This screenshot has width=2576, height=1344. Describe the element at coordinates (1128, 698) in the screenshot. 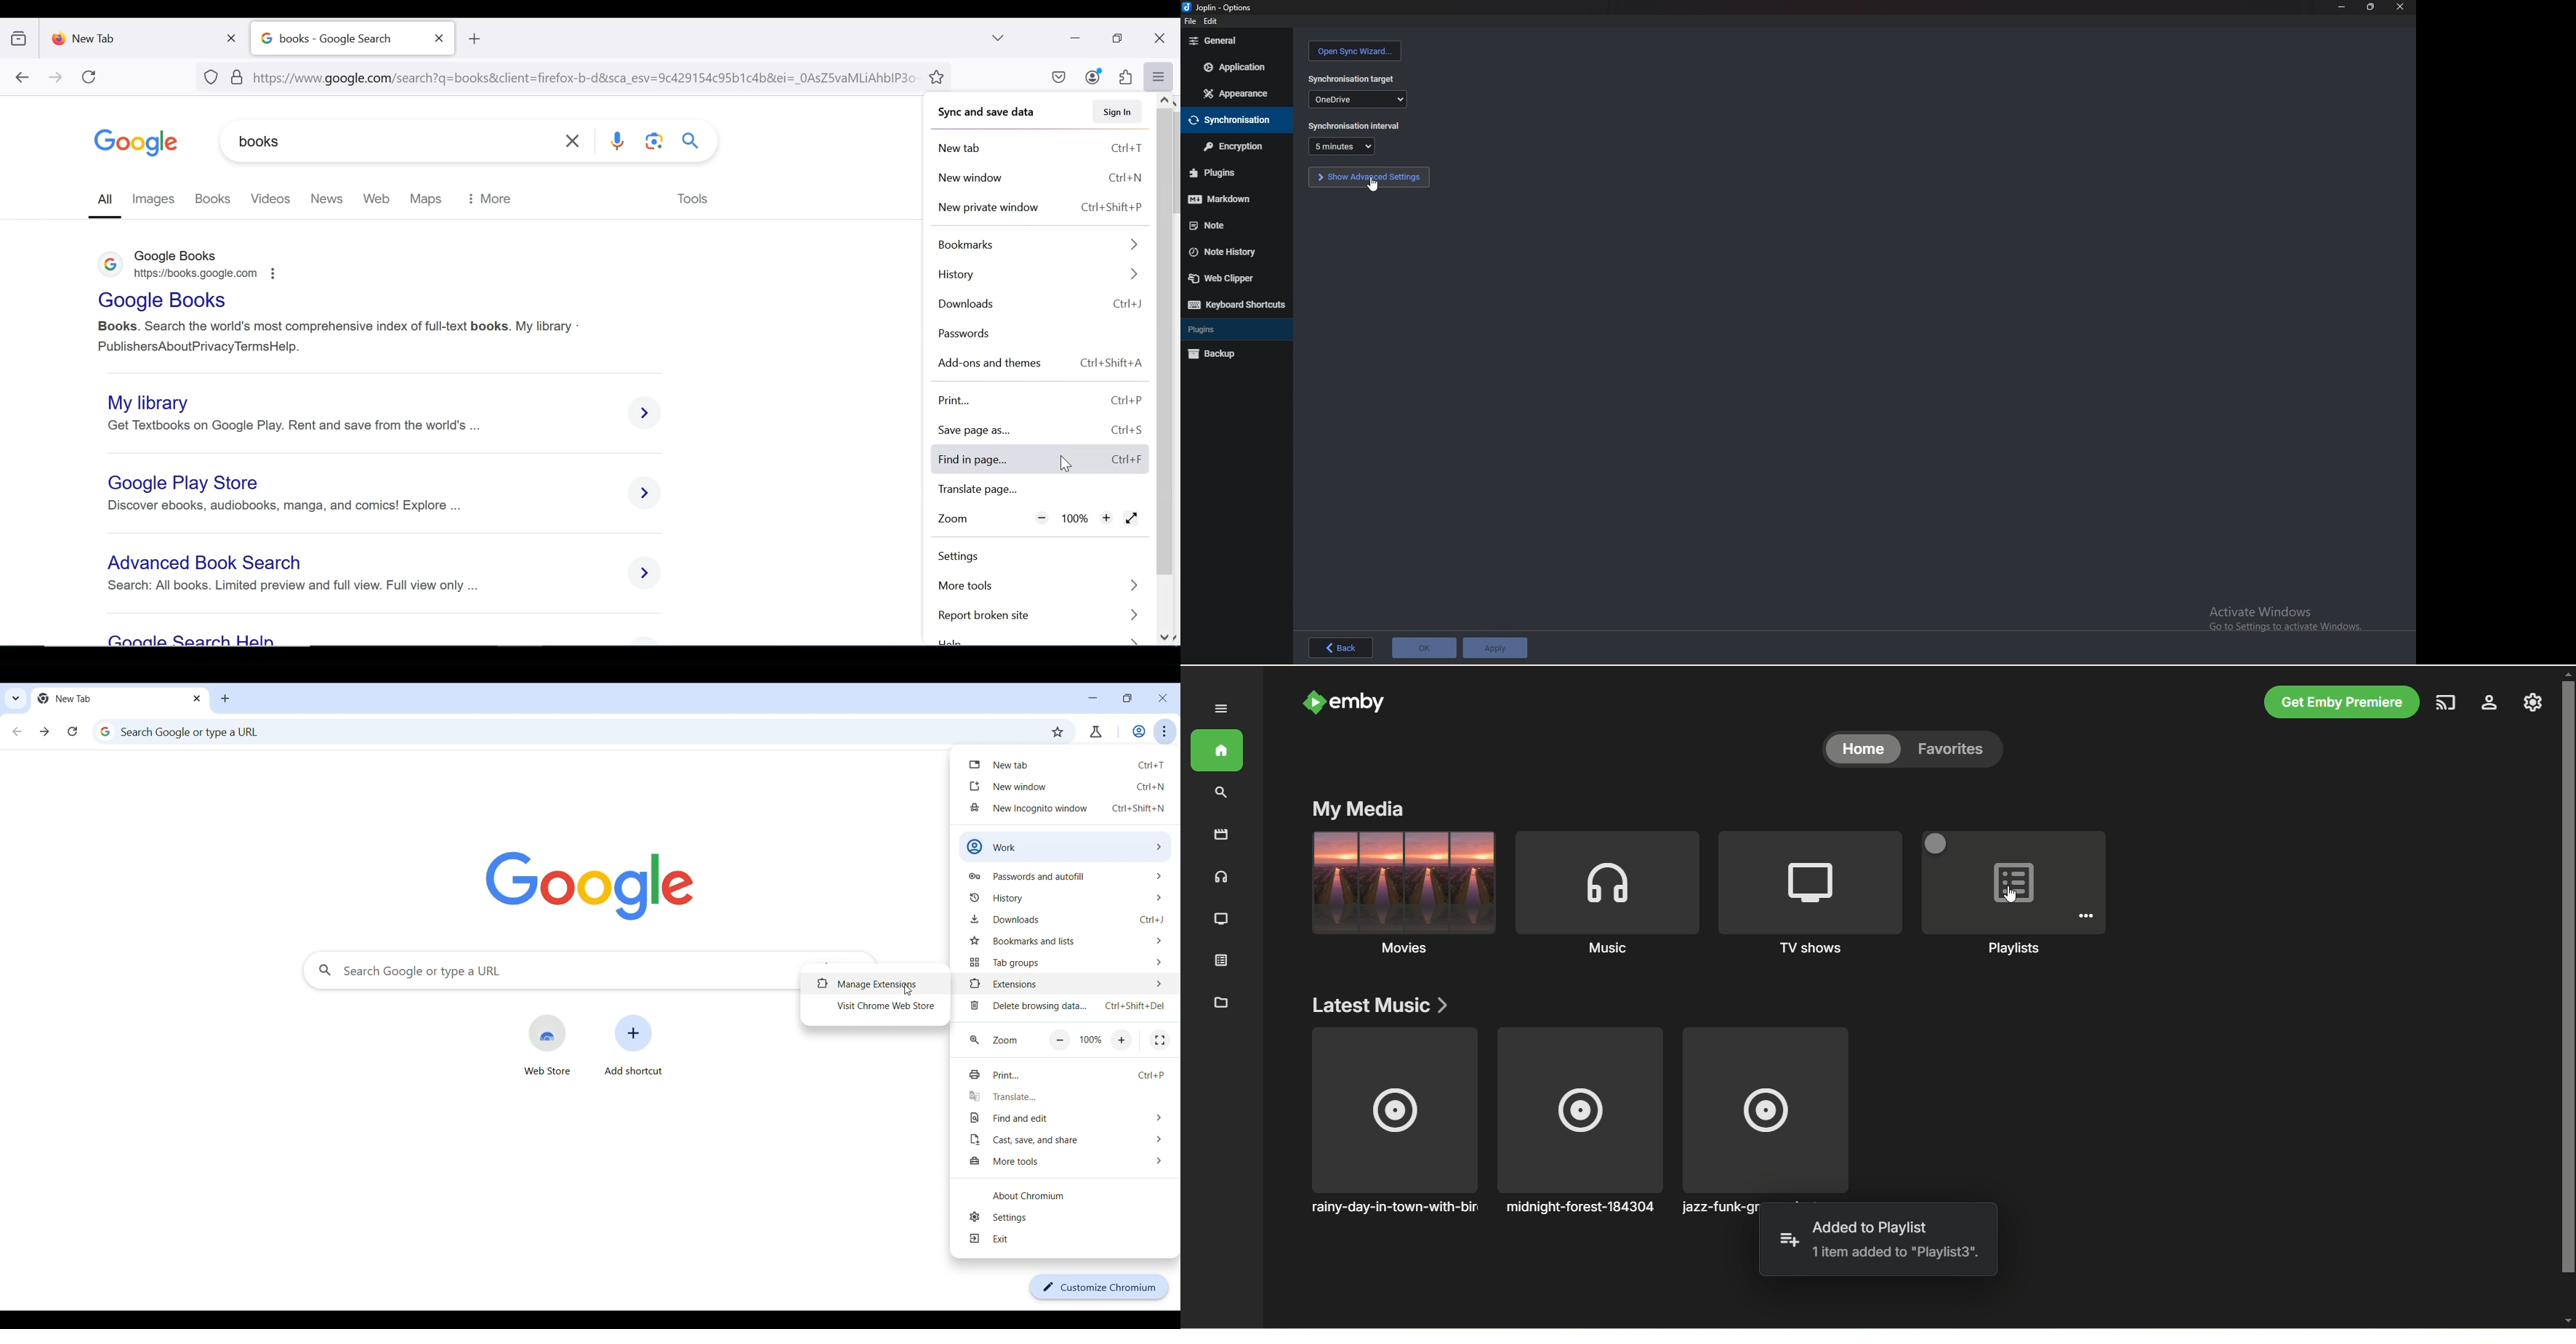

I see `Show interface in a smaller tab` at that location.